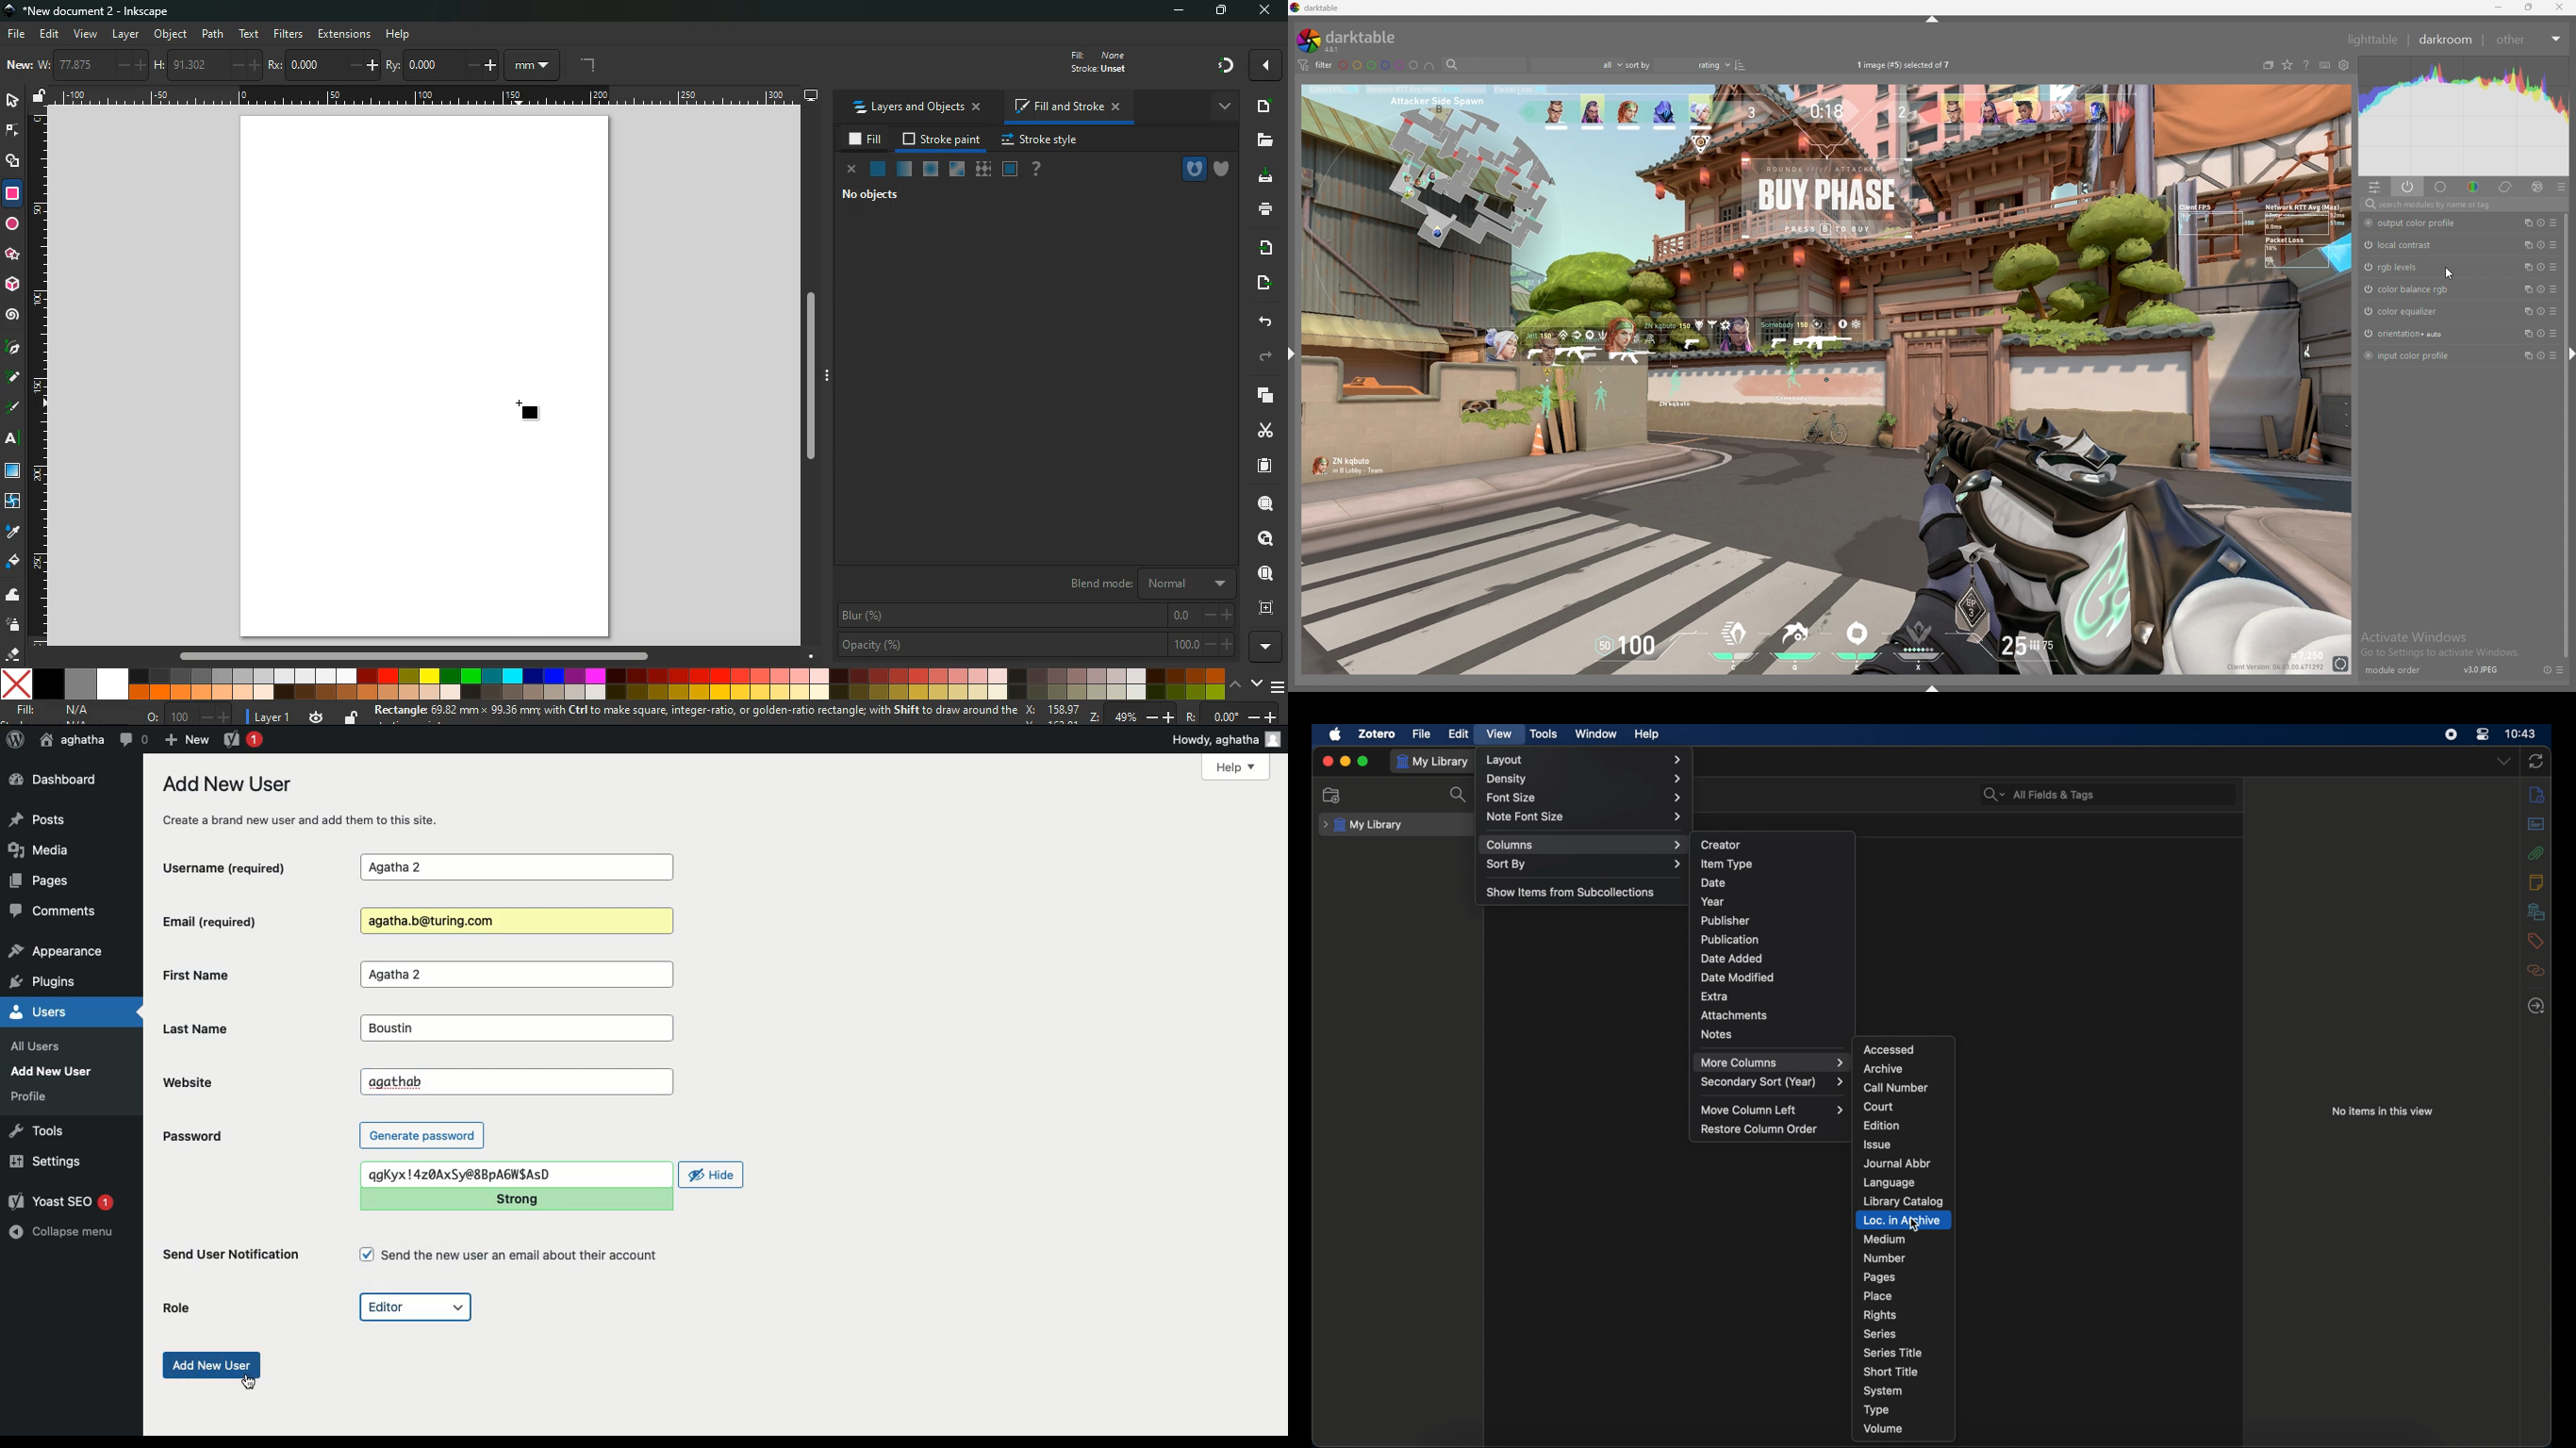 The image size is (2576, 1456). Describe the element at coordinates (1885, 1239) in the screenshot. I see `medium` at that location.